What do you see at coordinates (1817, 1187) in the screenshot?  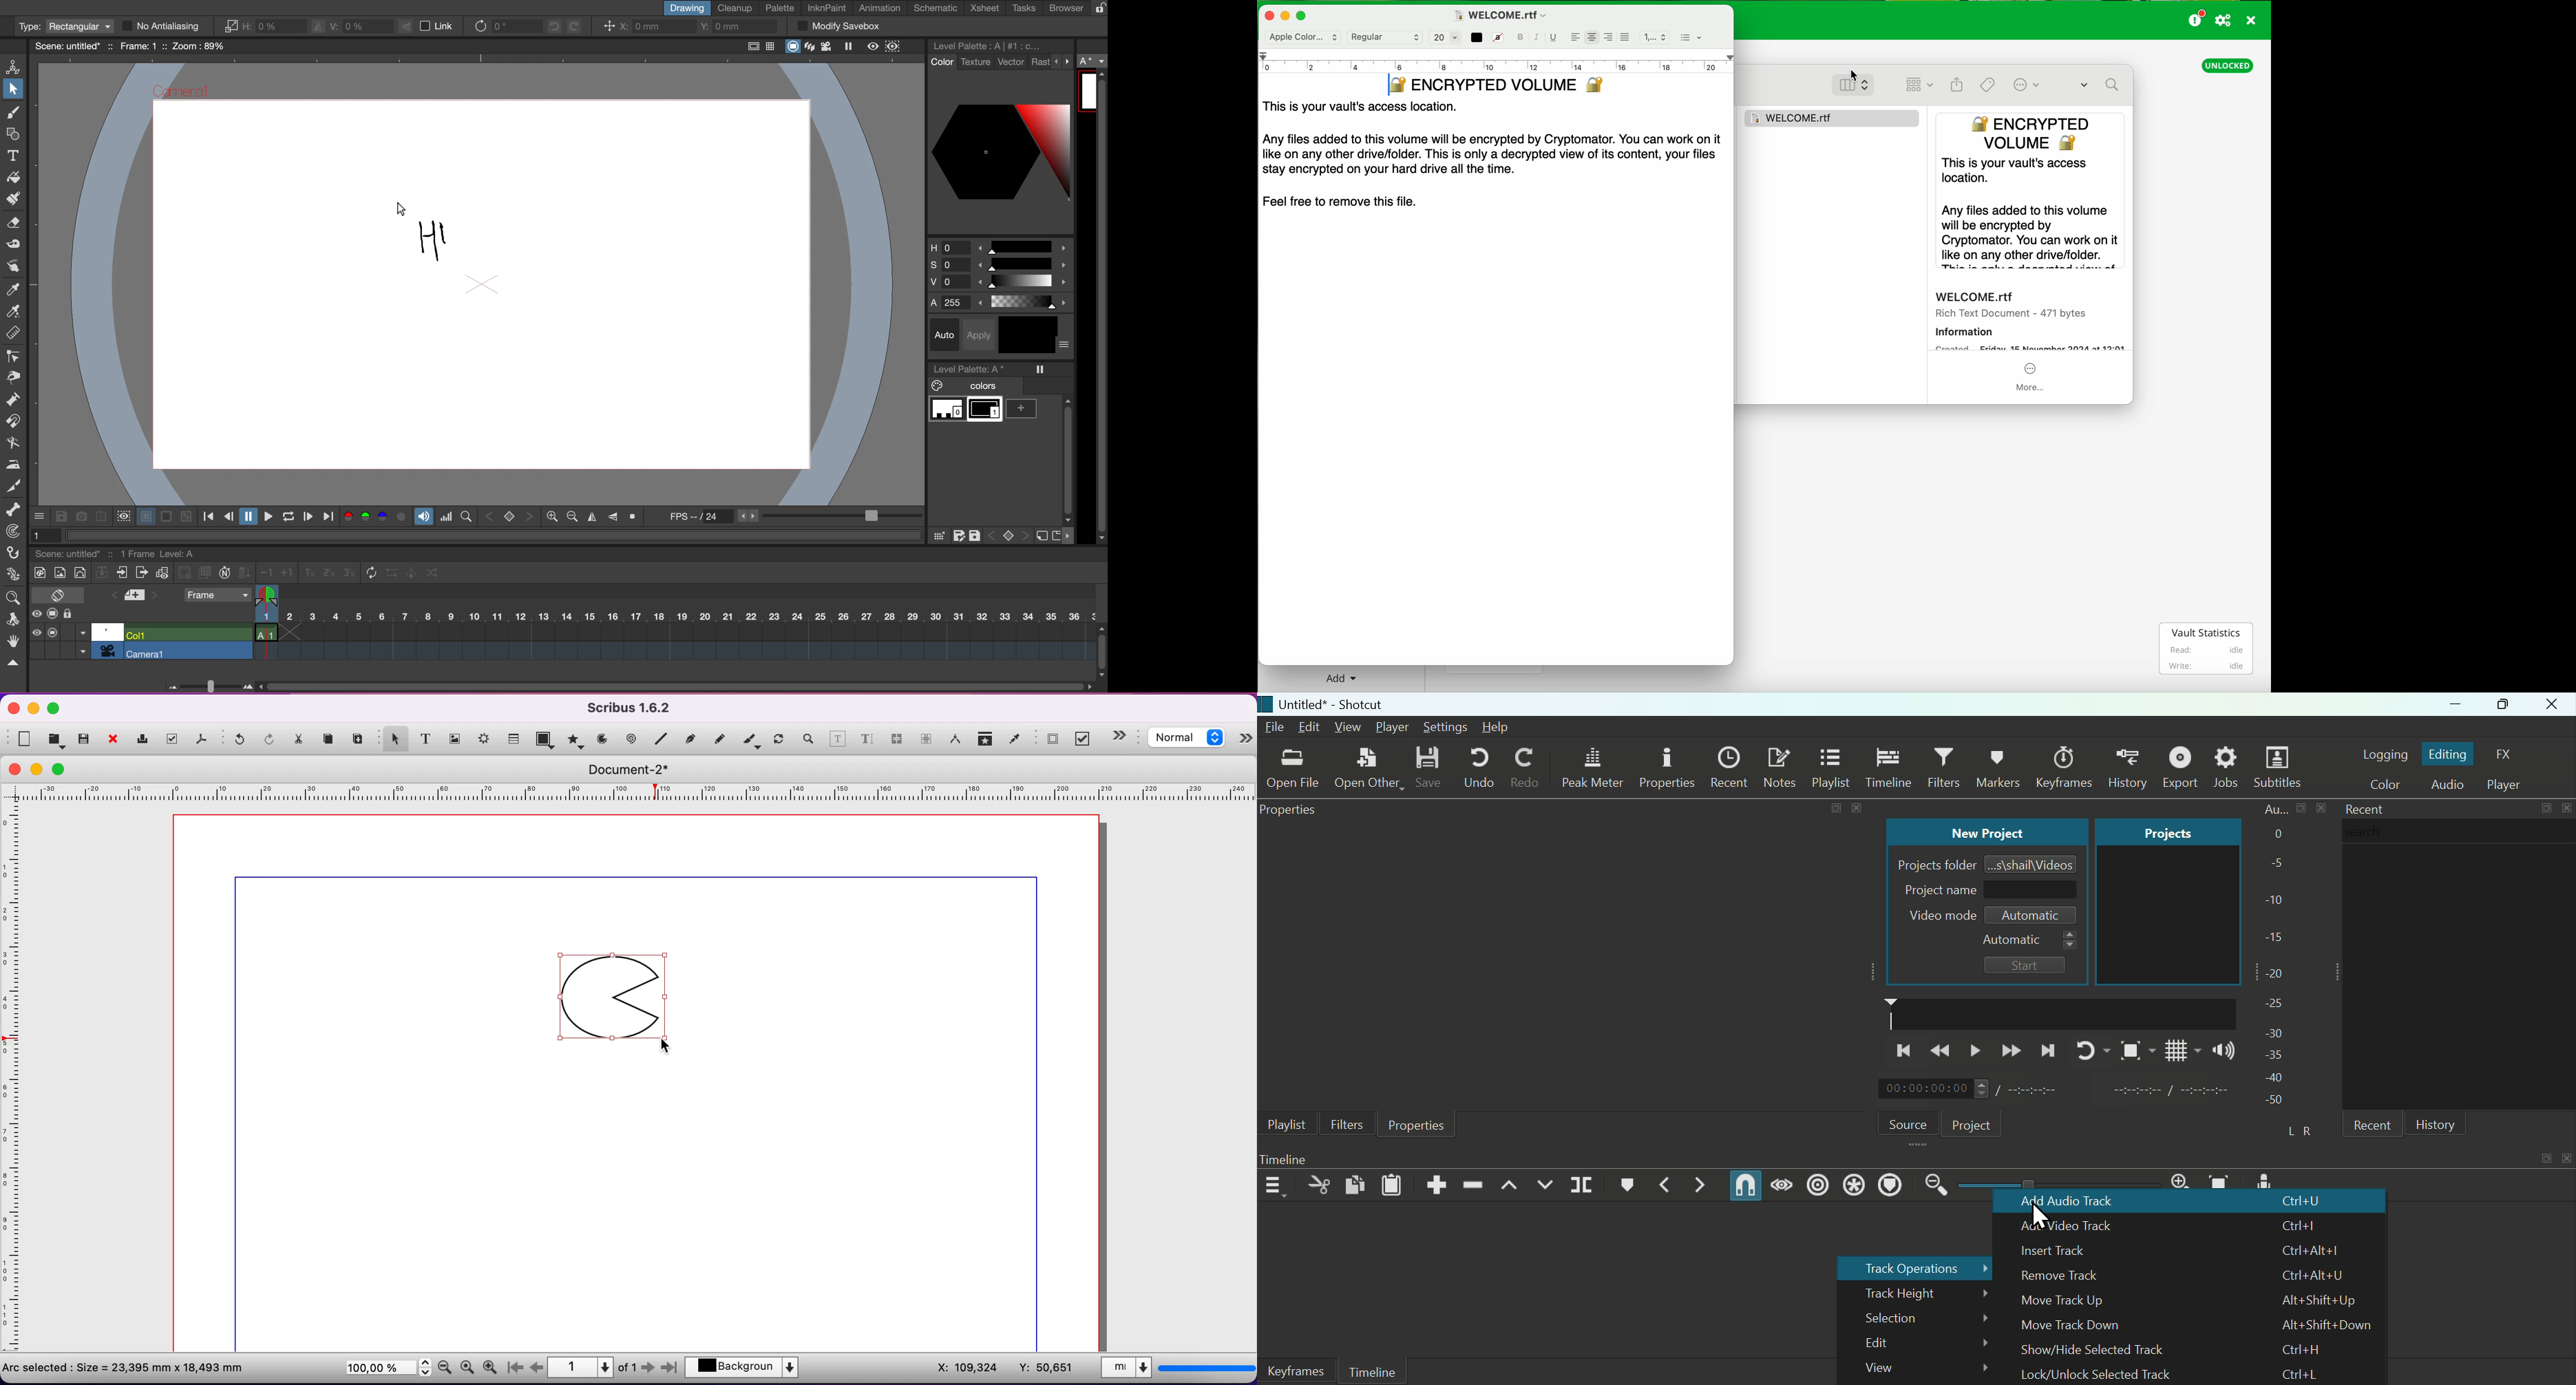 I see `Ripple` at bounding box center [1817, 1187].